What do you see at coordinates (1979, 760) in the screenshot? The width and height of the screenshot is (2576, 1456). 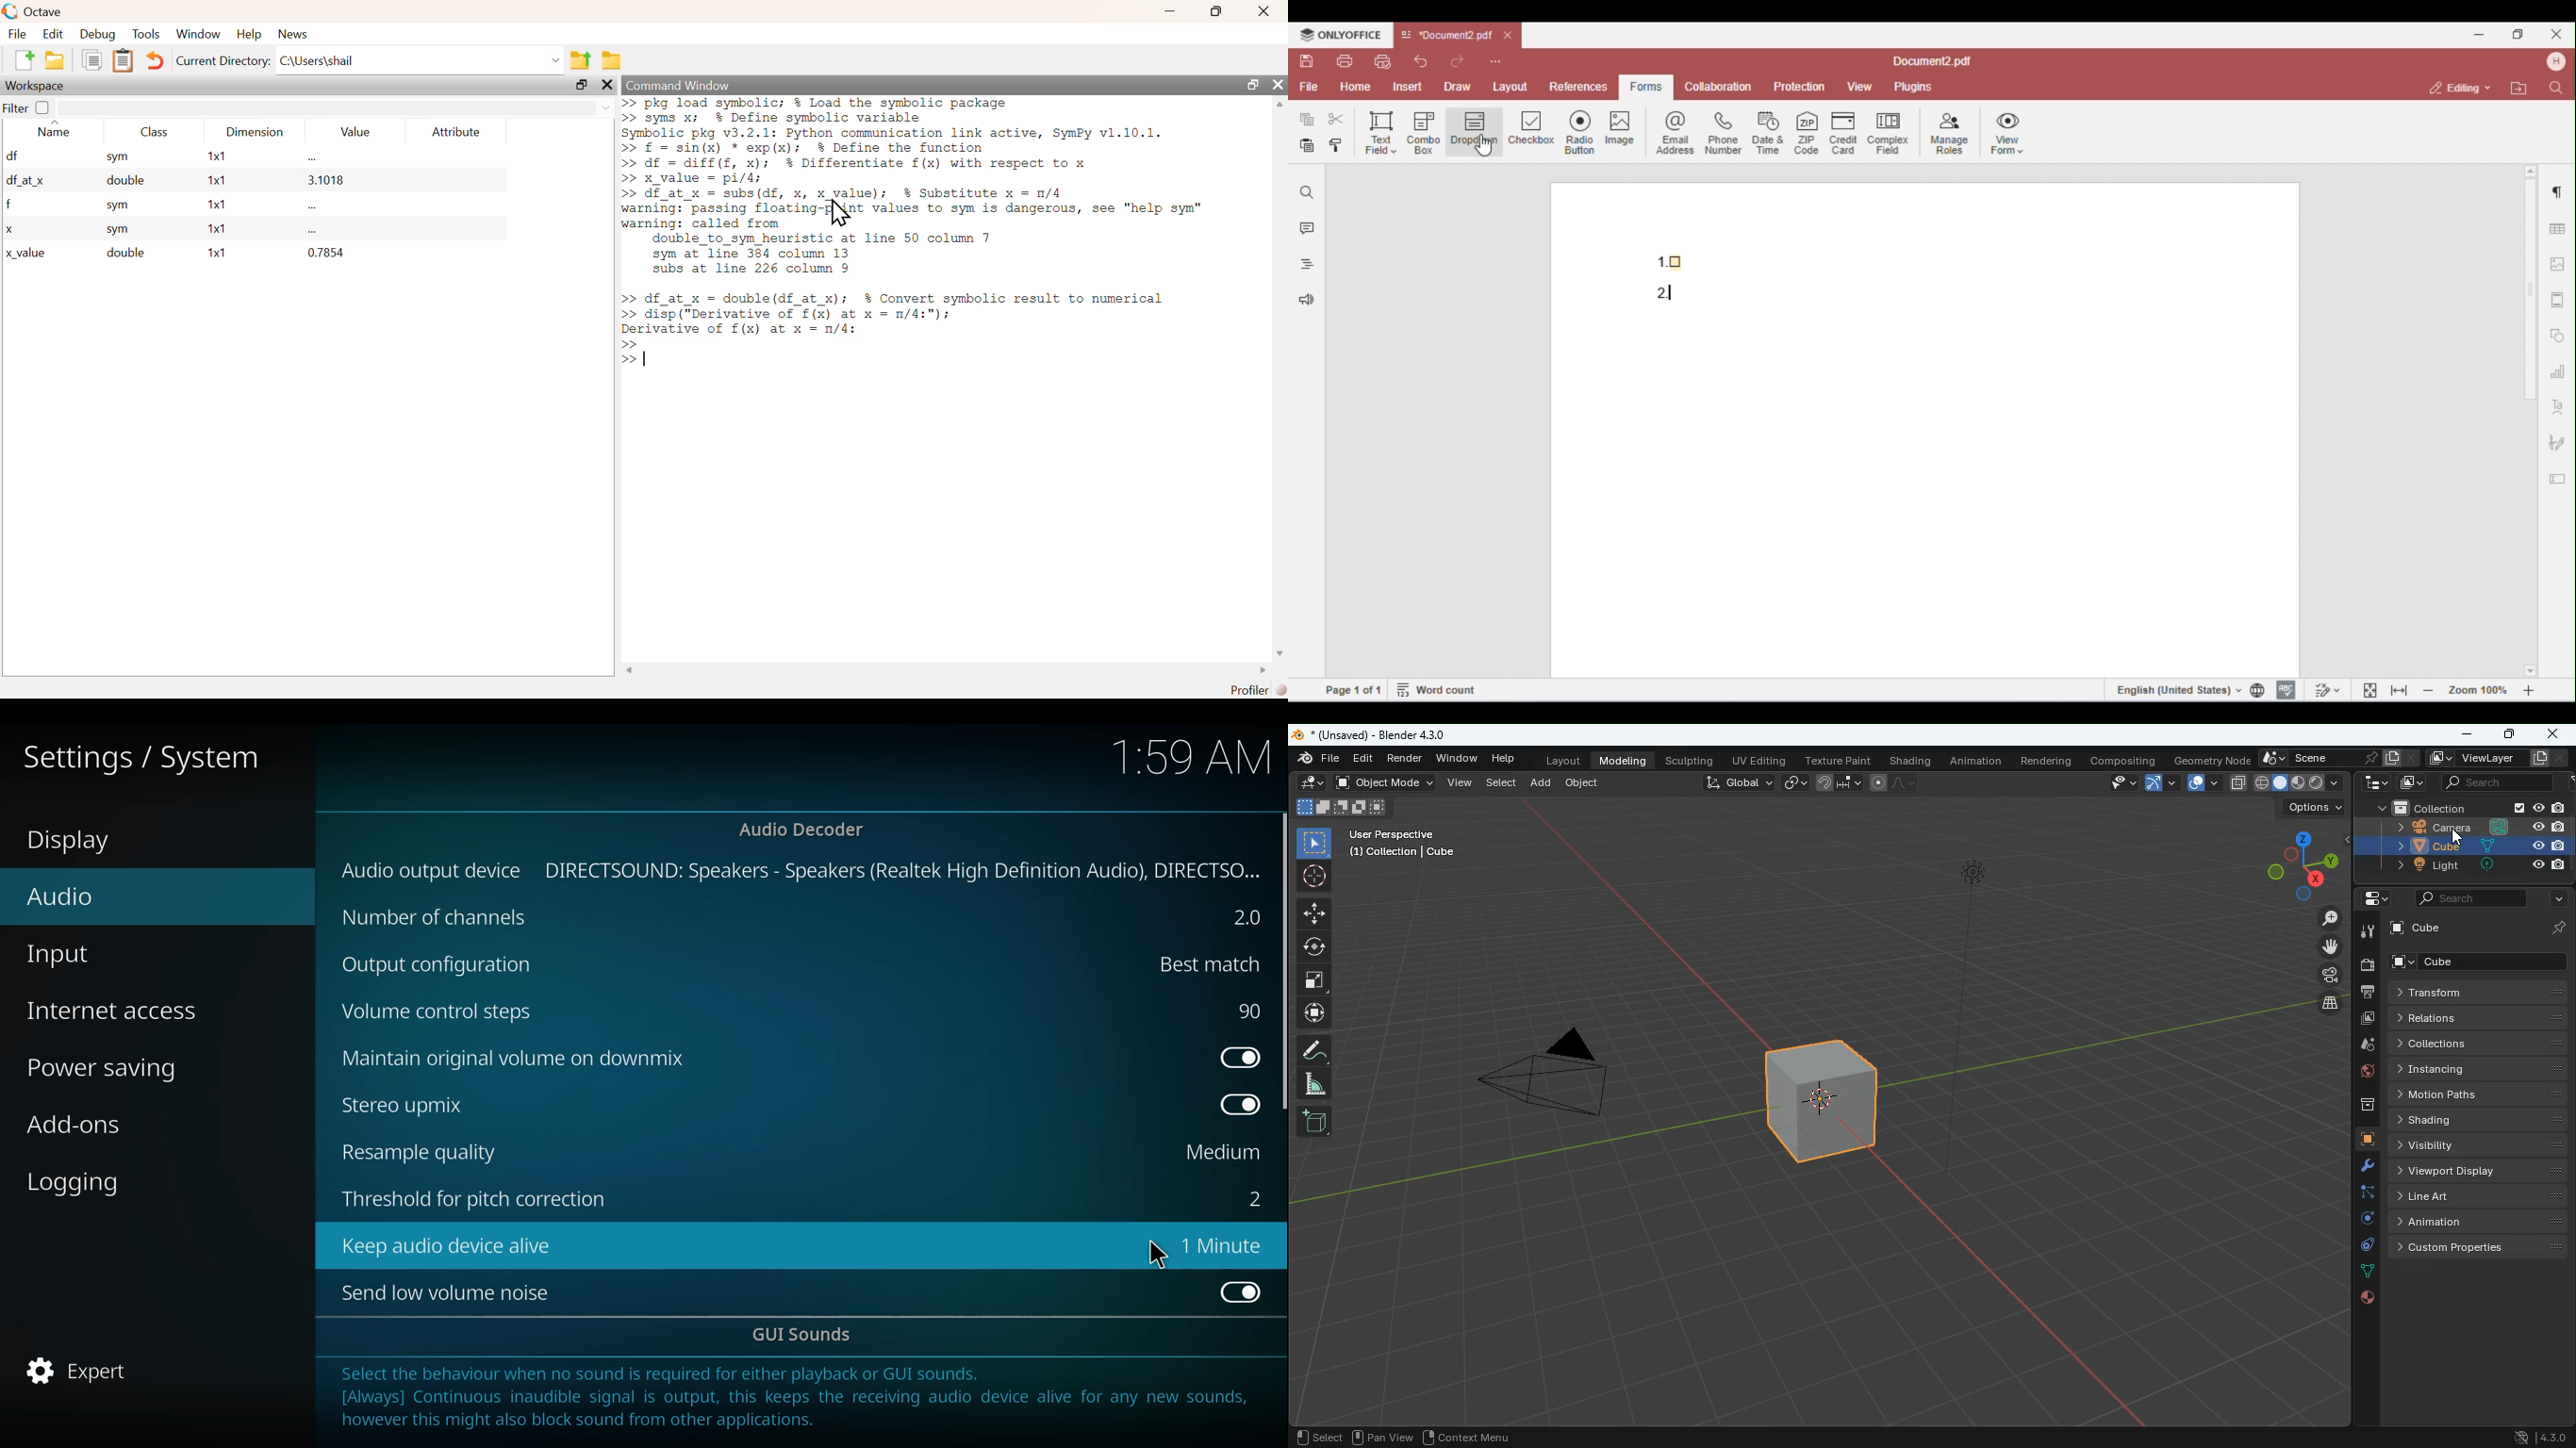 I see `animation` at bounding box center [1979, 760].